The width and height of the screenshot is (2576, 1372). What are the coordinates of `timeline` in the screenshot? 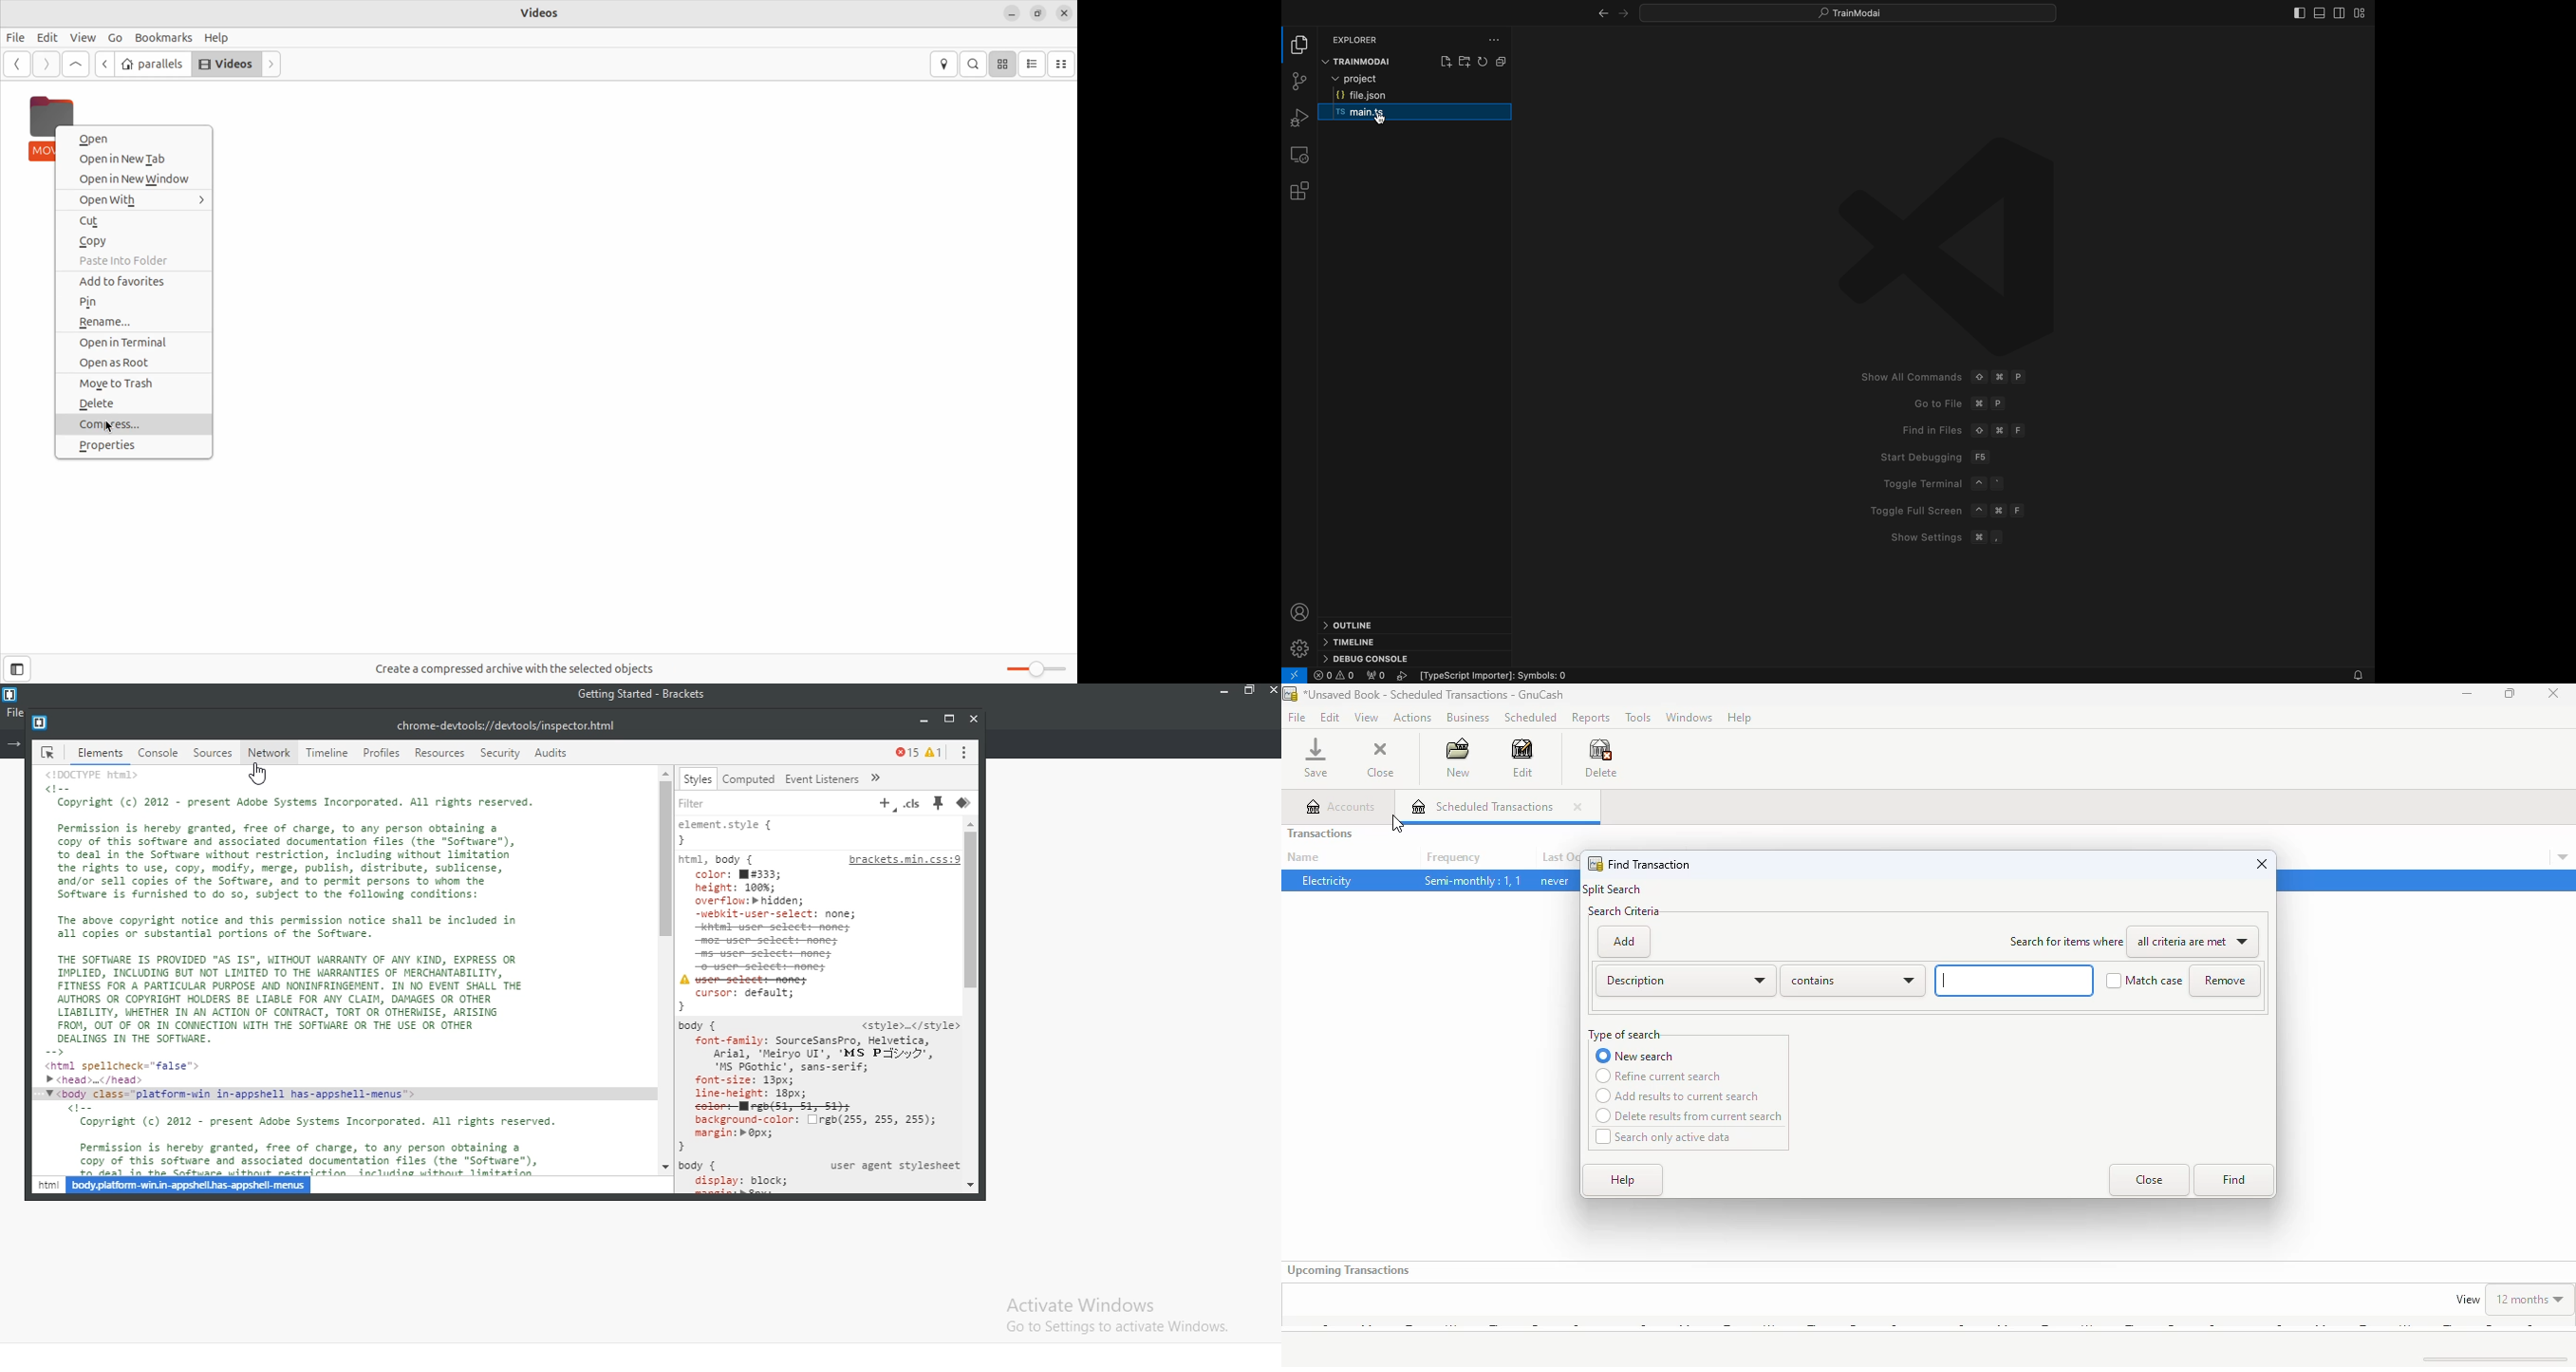 It's located at (327, 750).